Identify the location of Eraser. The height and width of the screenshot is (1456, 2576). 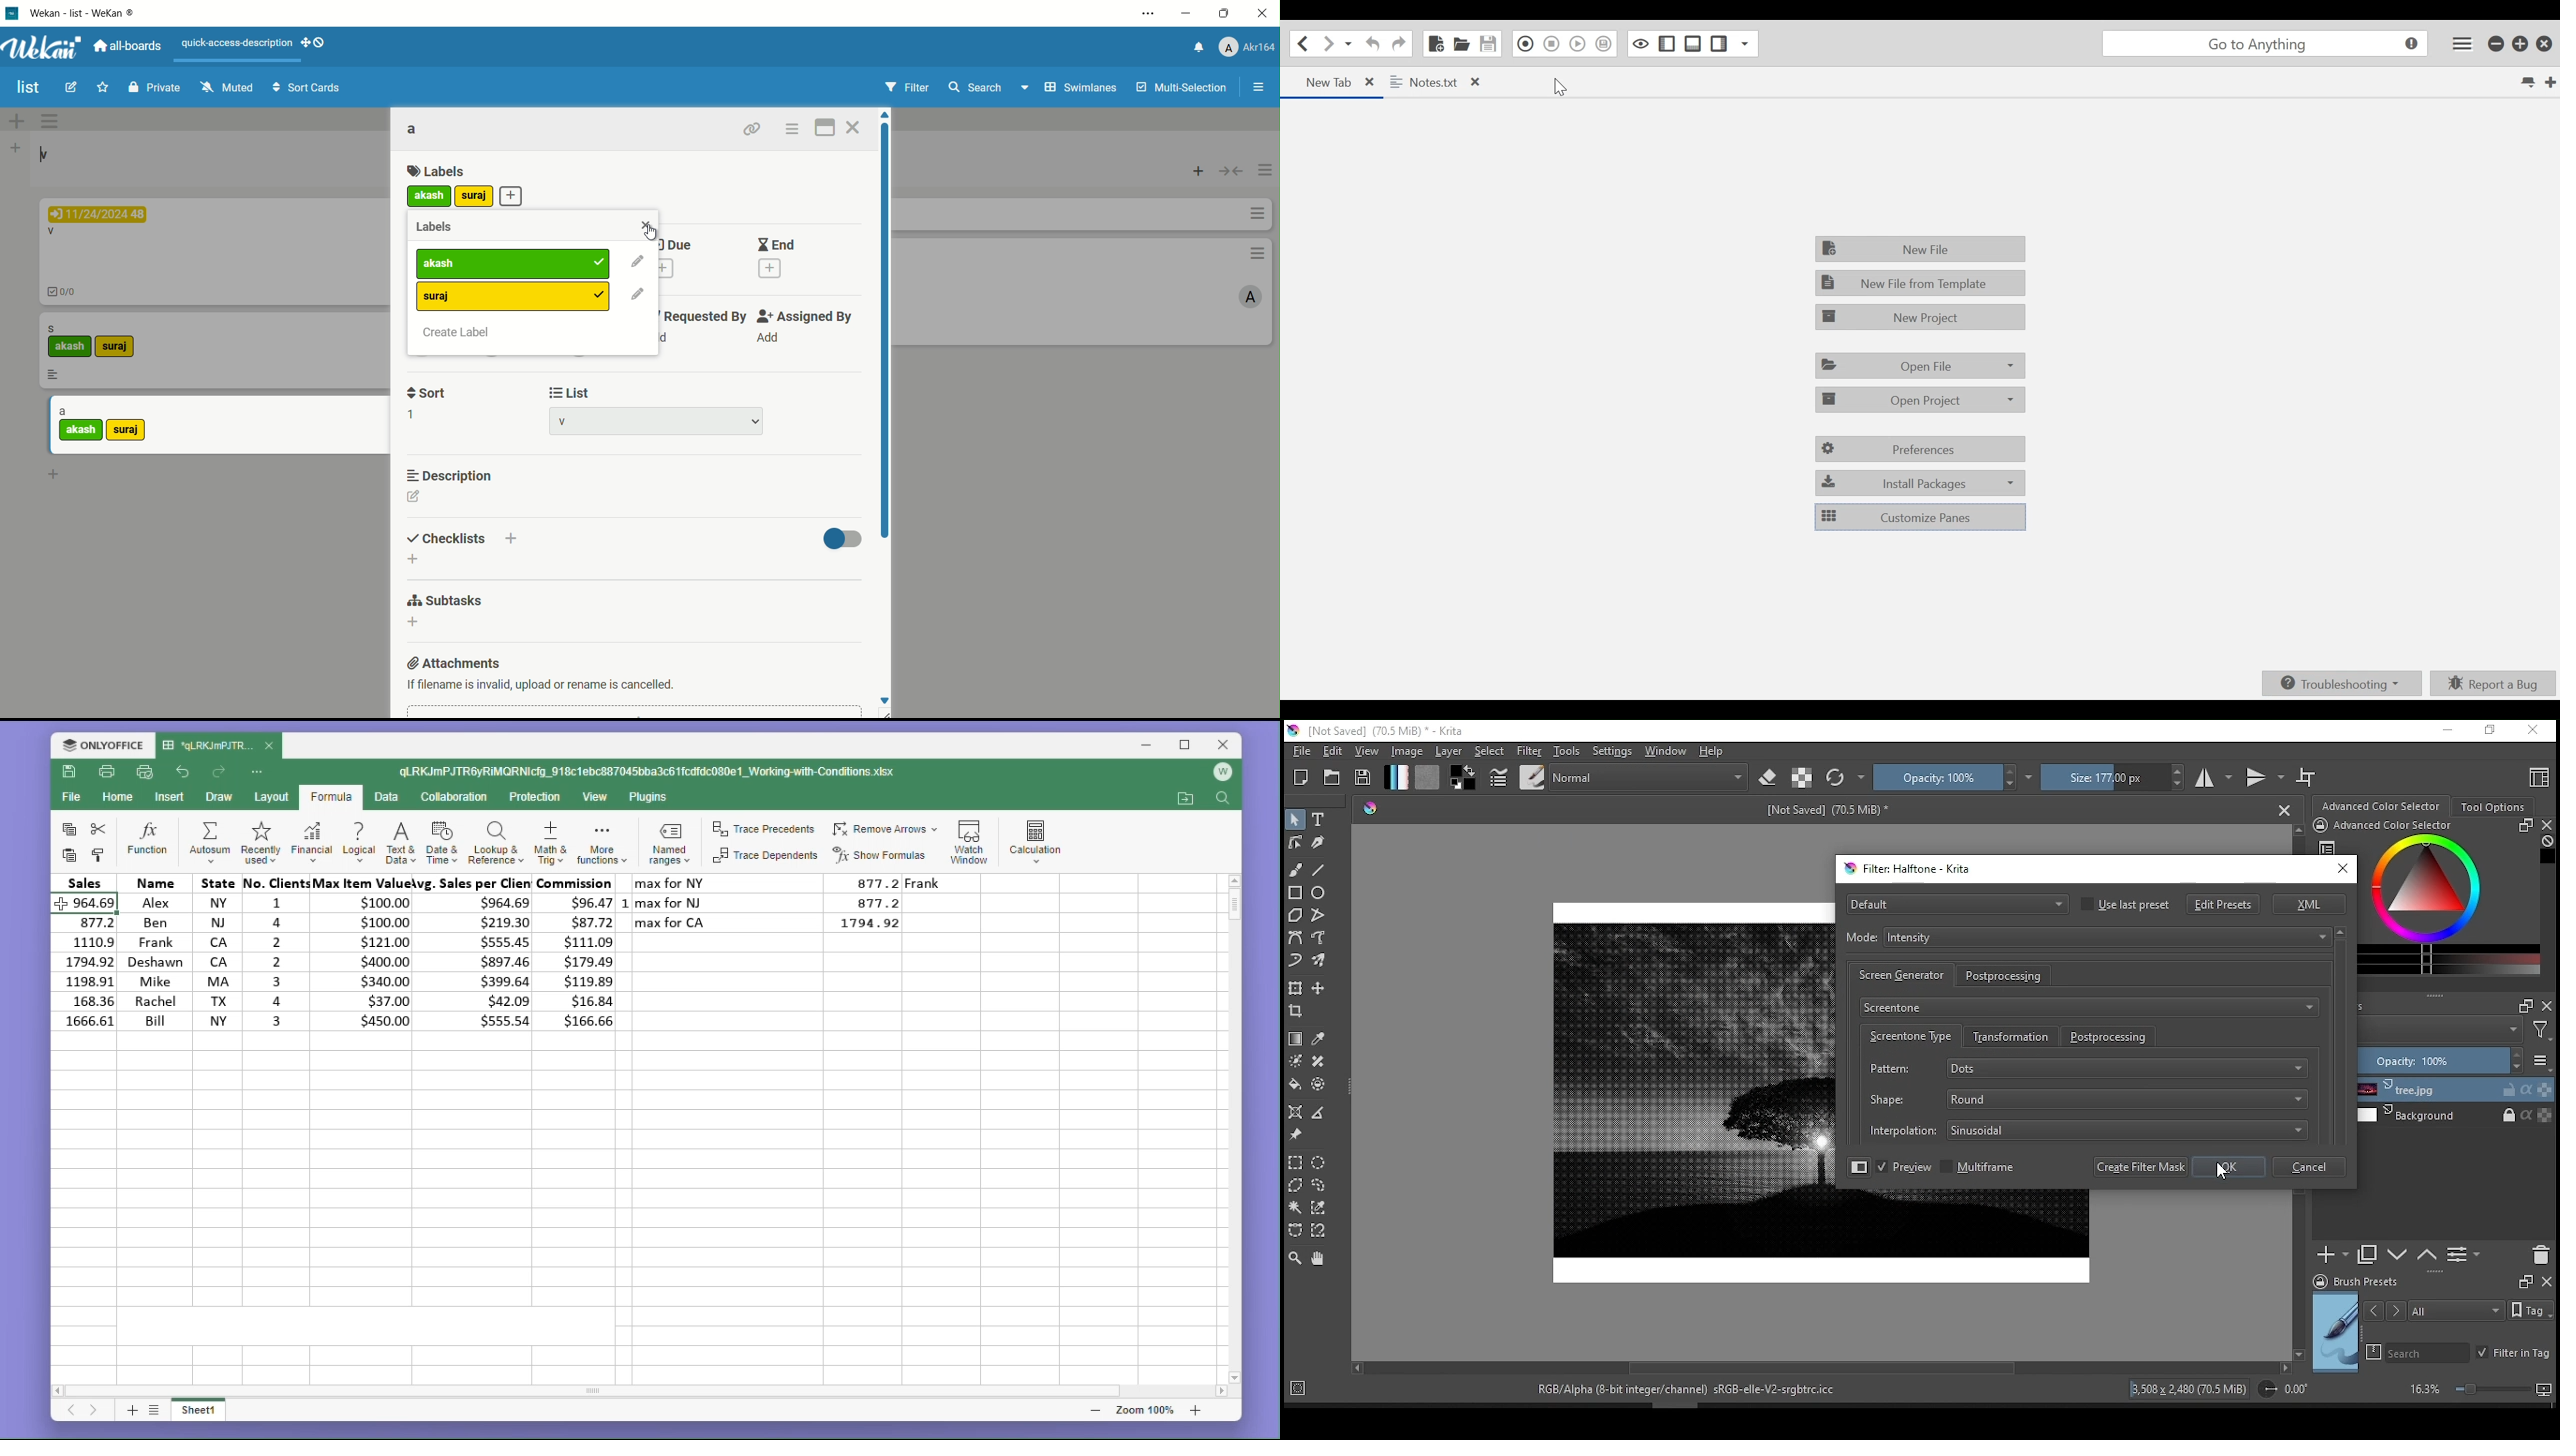
(1768, 778).